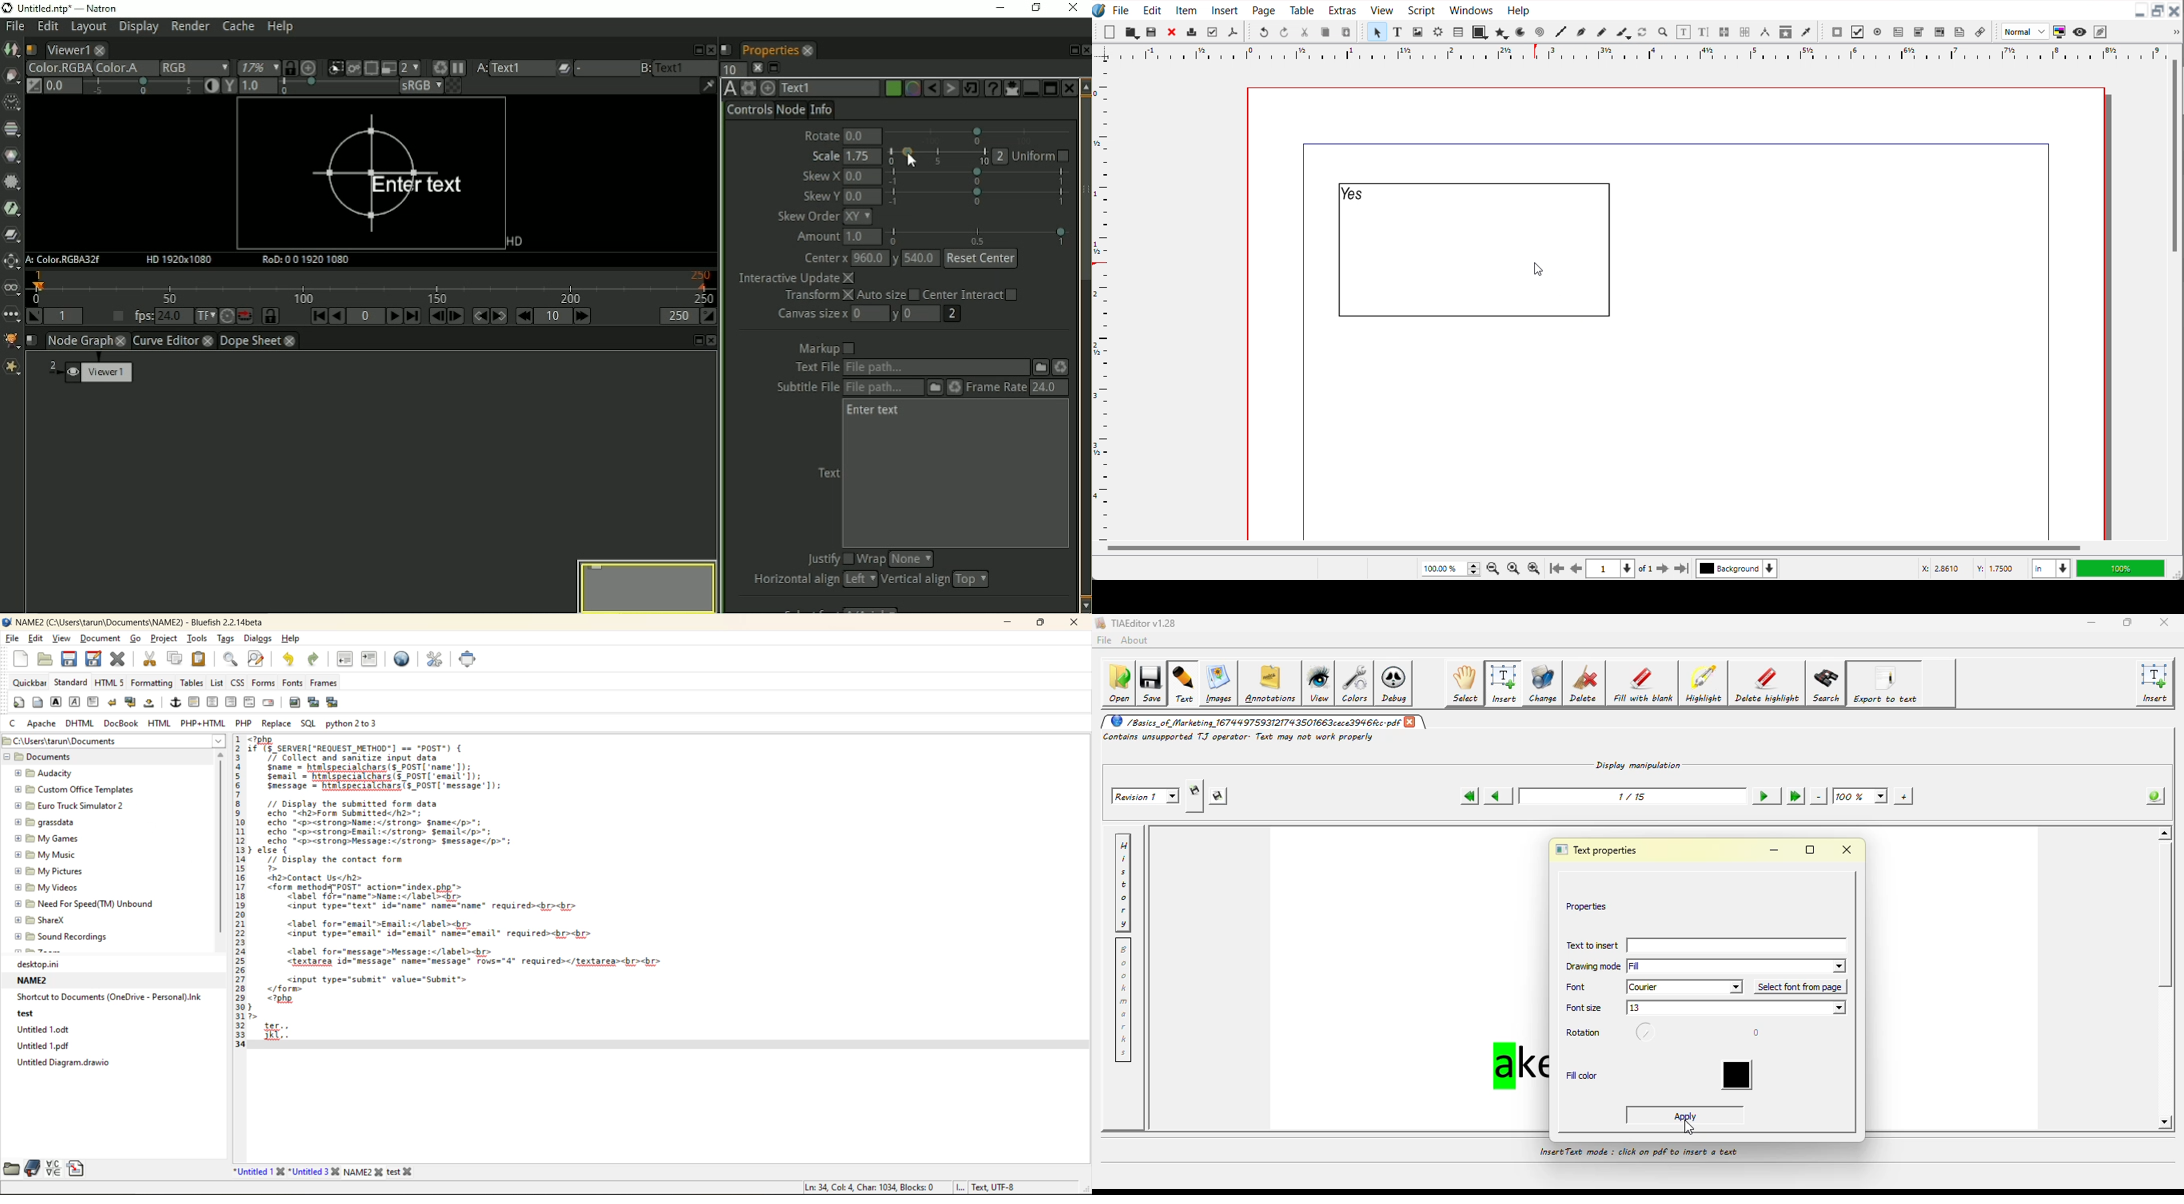  I want to click on Toggle color, so click(2060, 32).